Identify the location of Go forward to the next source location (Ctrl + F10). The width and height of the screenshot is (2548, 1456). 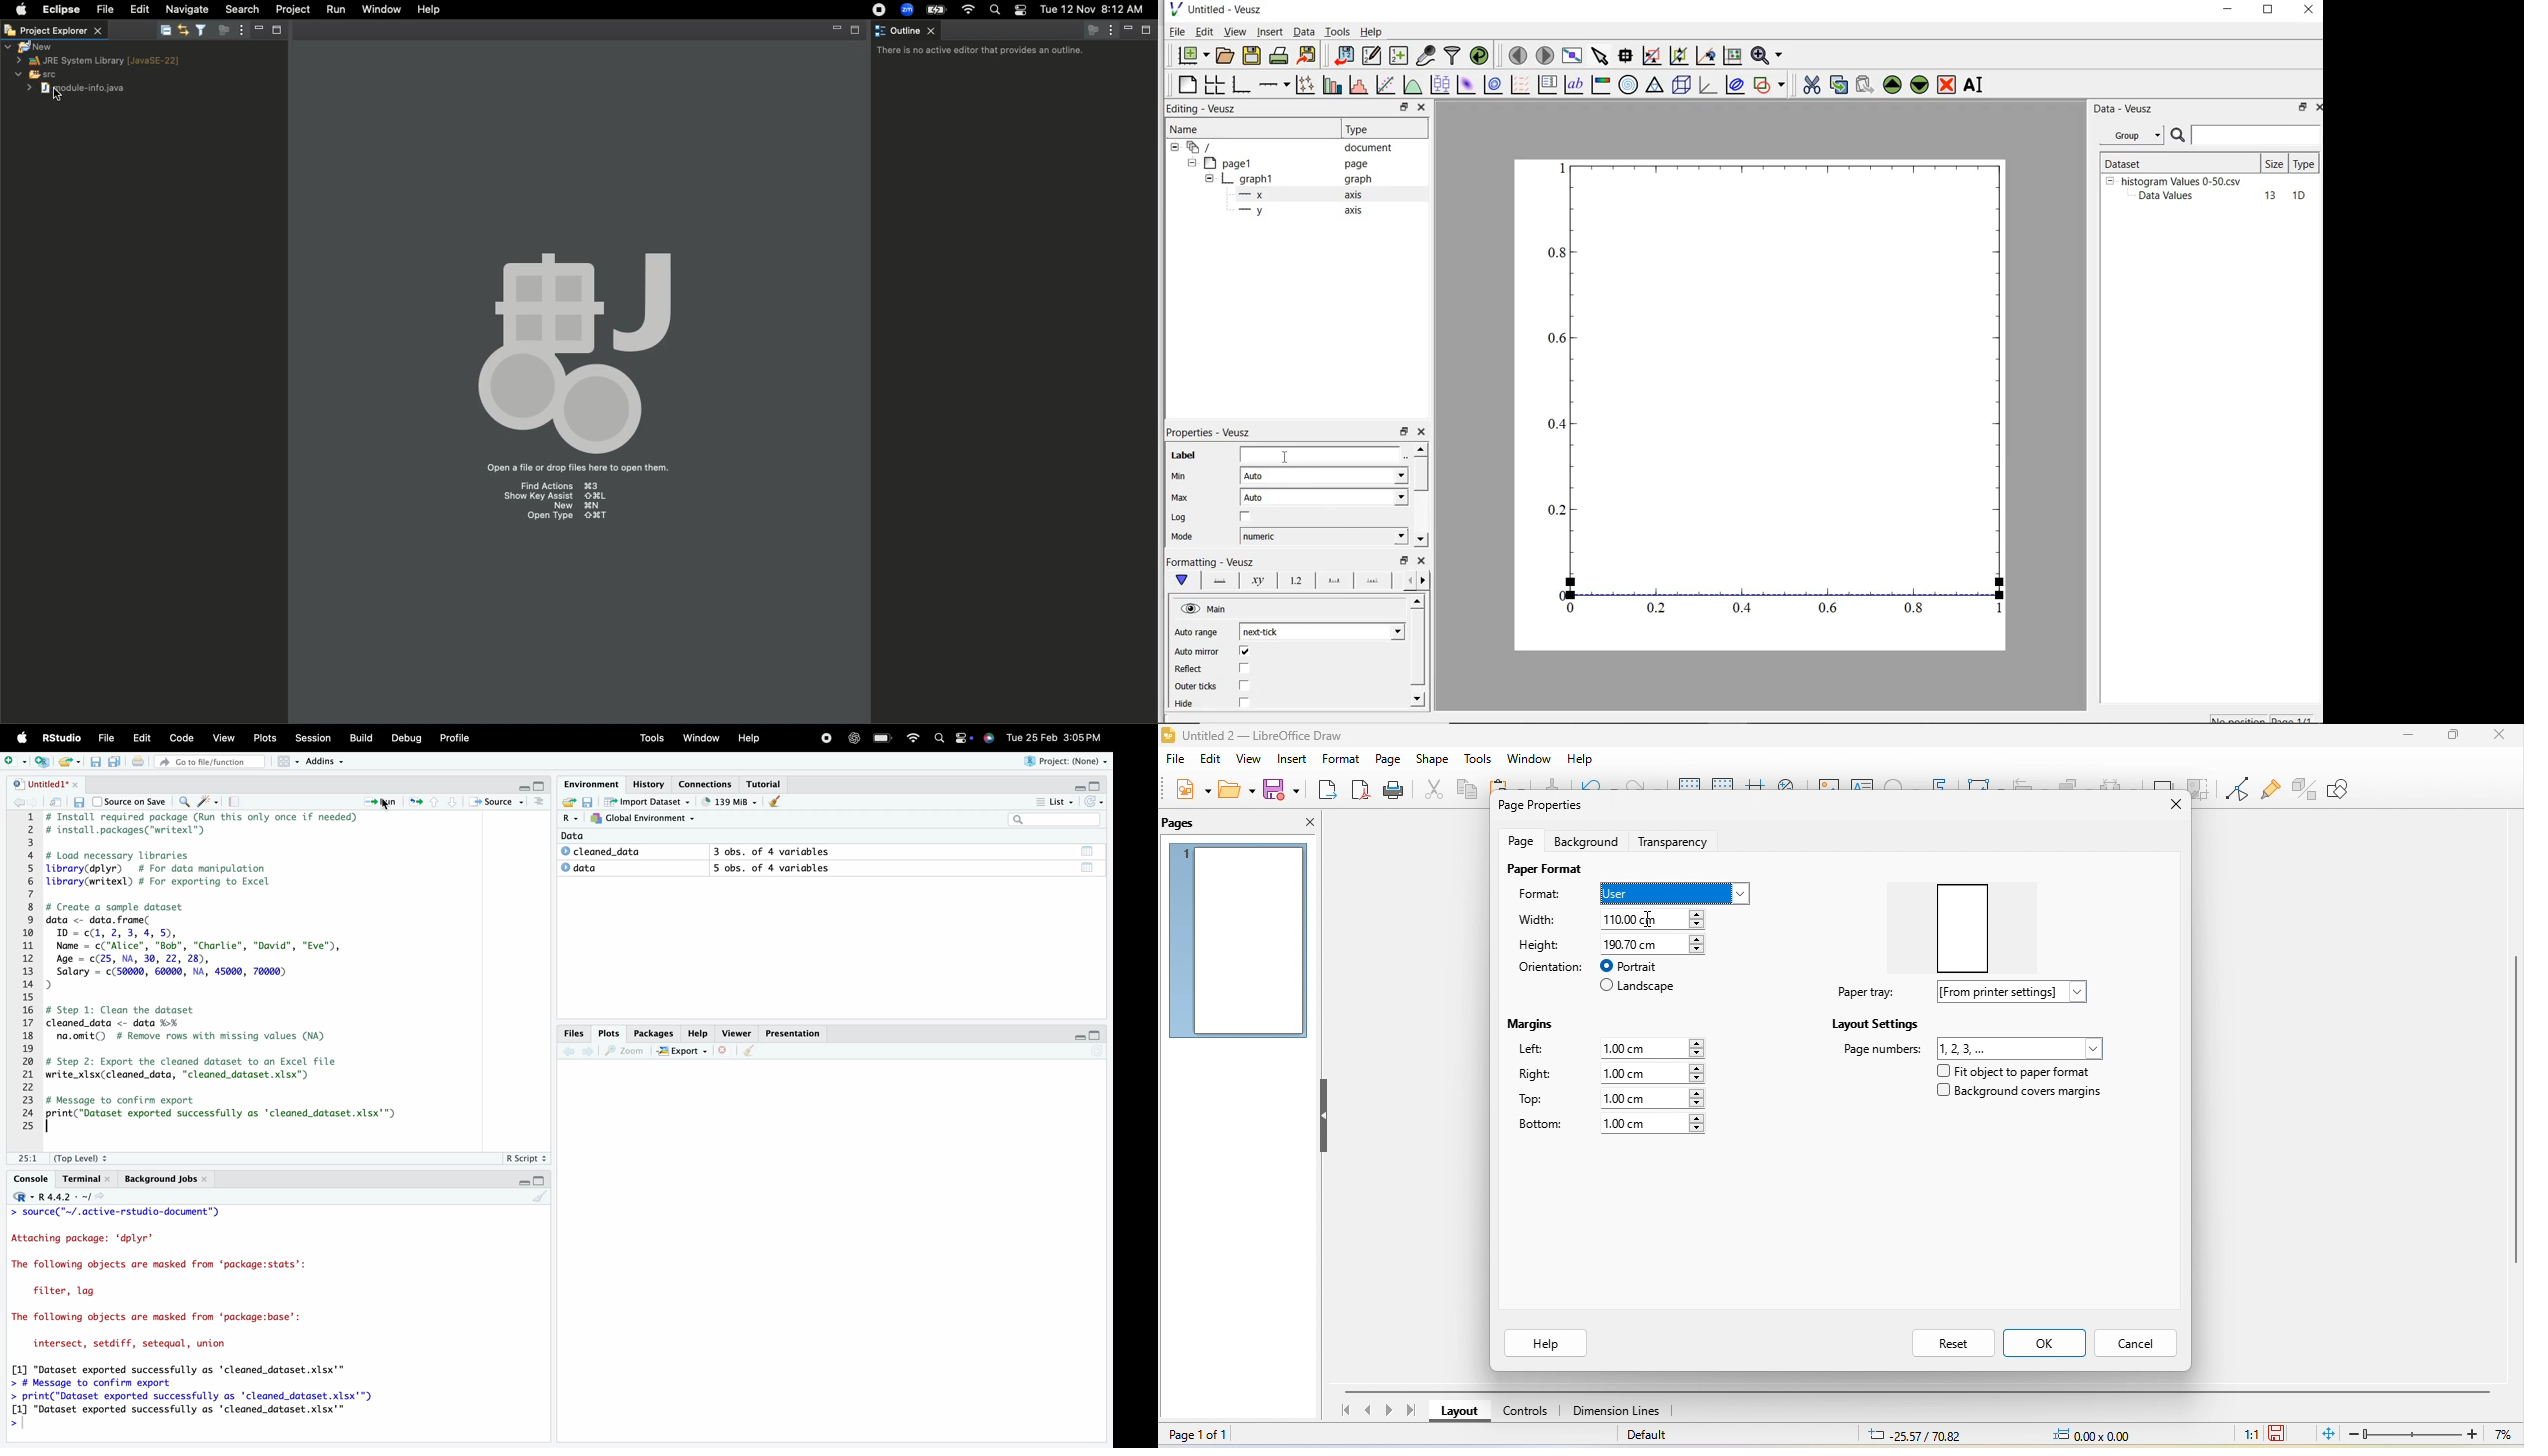
(589, 1050).